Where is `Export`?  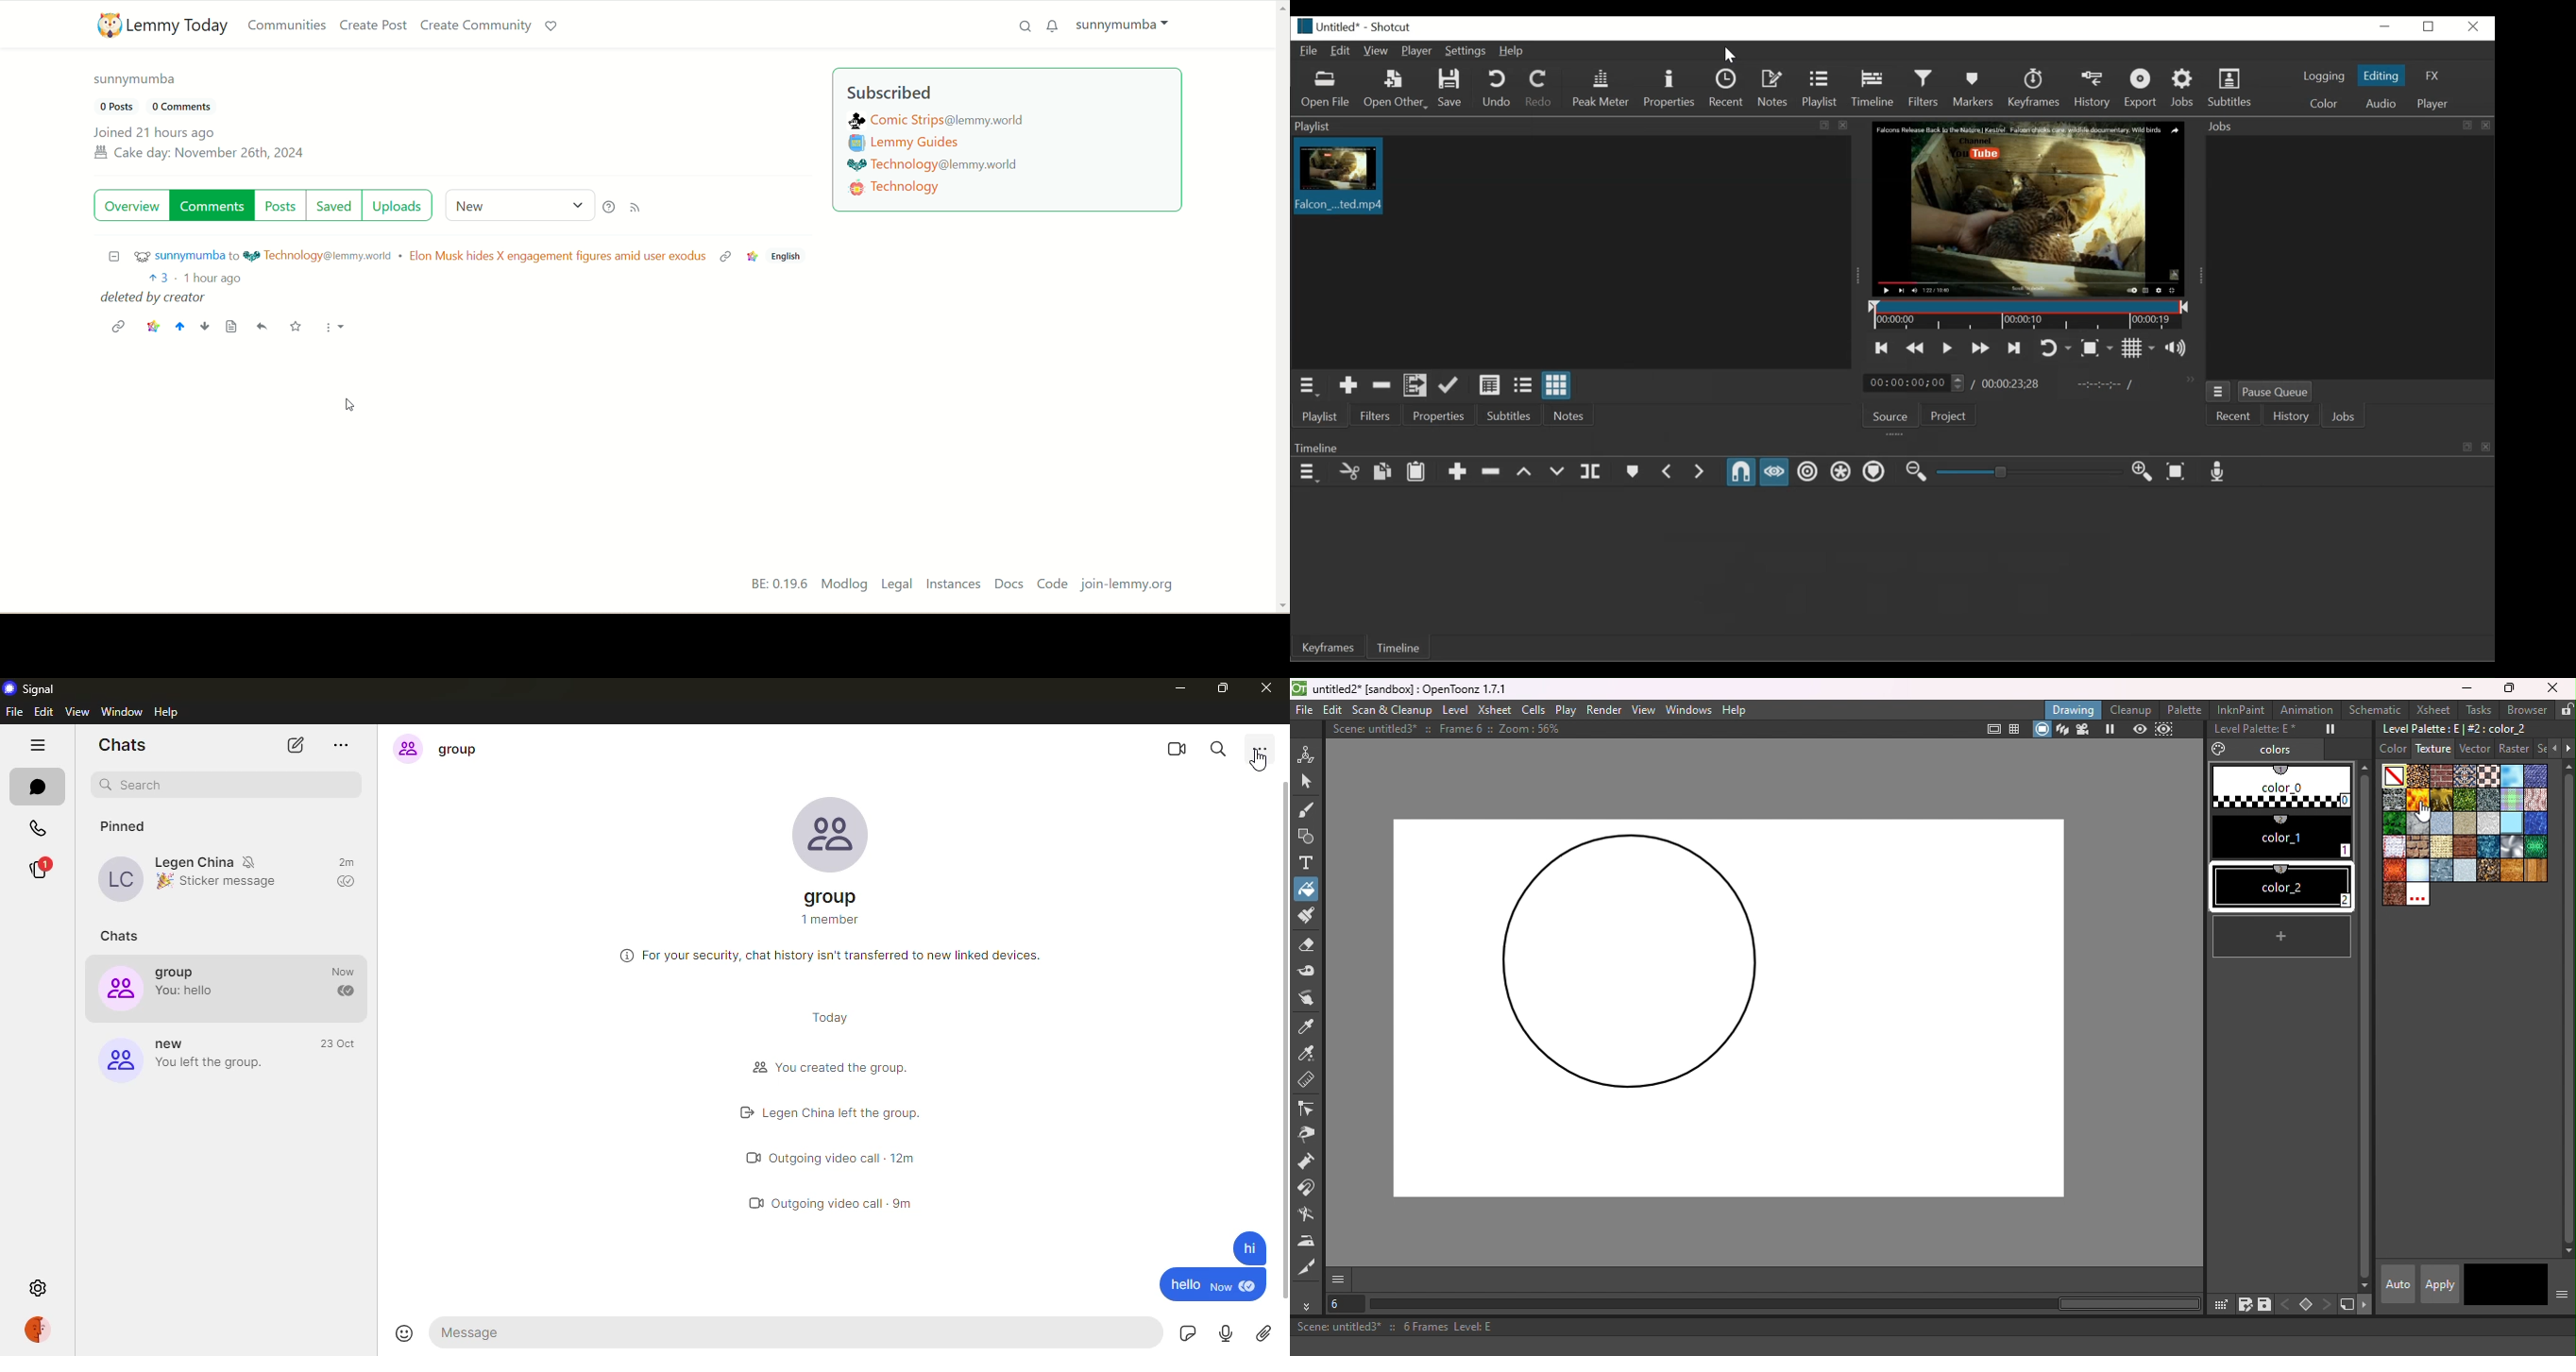 Export is located at coordinates (2143, 90).